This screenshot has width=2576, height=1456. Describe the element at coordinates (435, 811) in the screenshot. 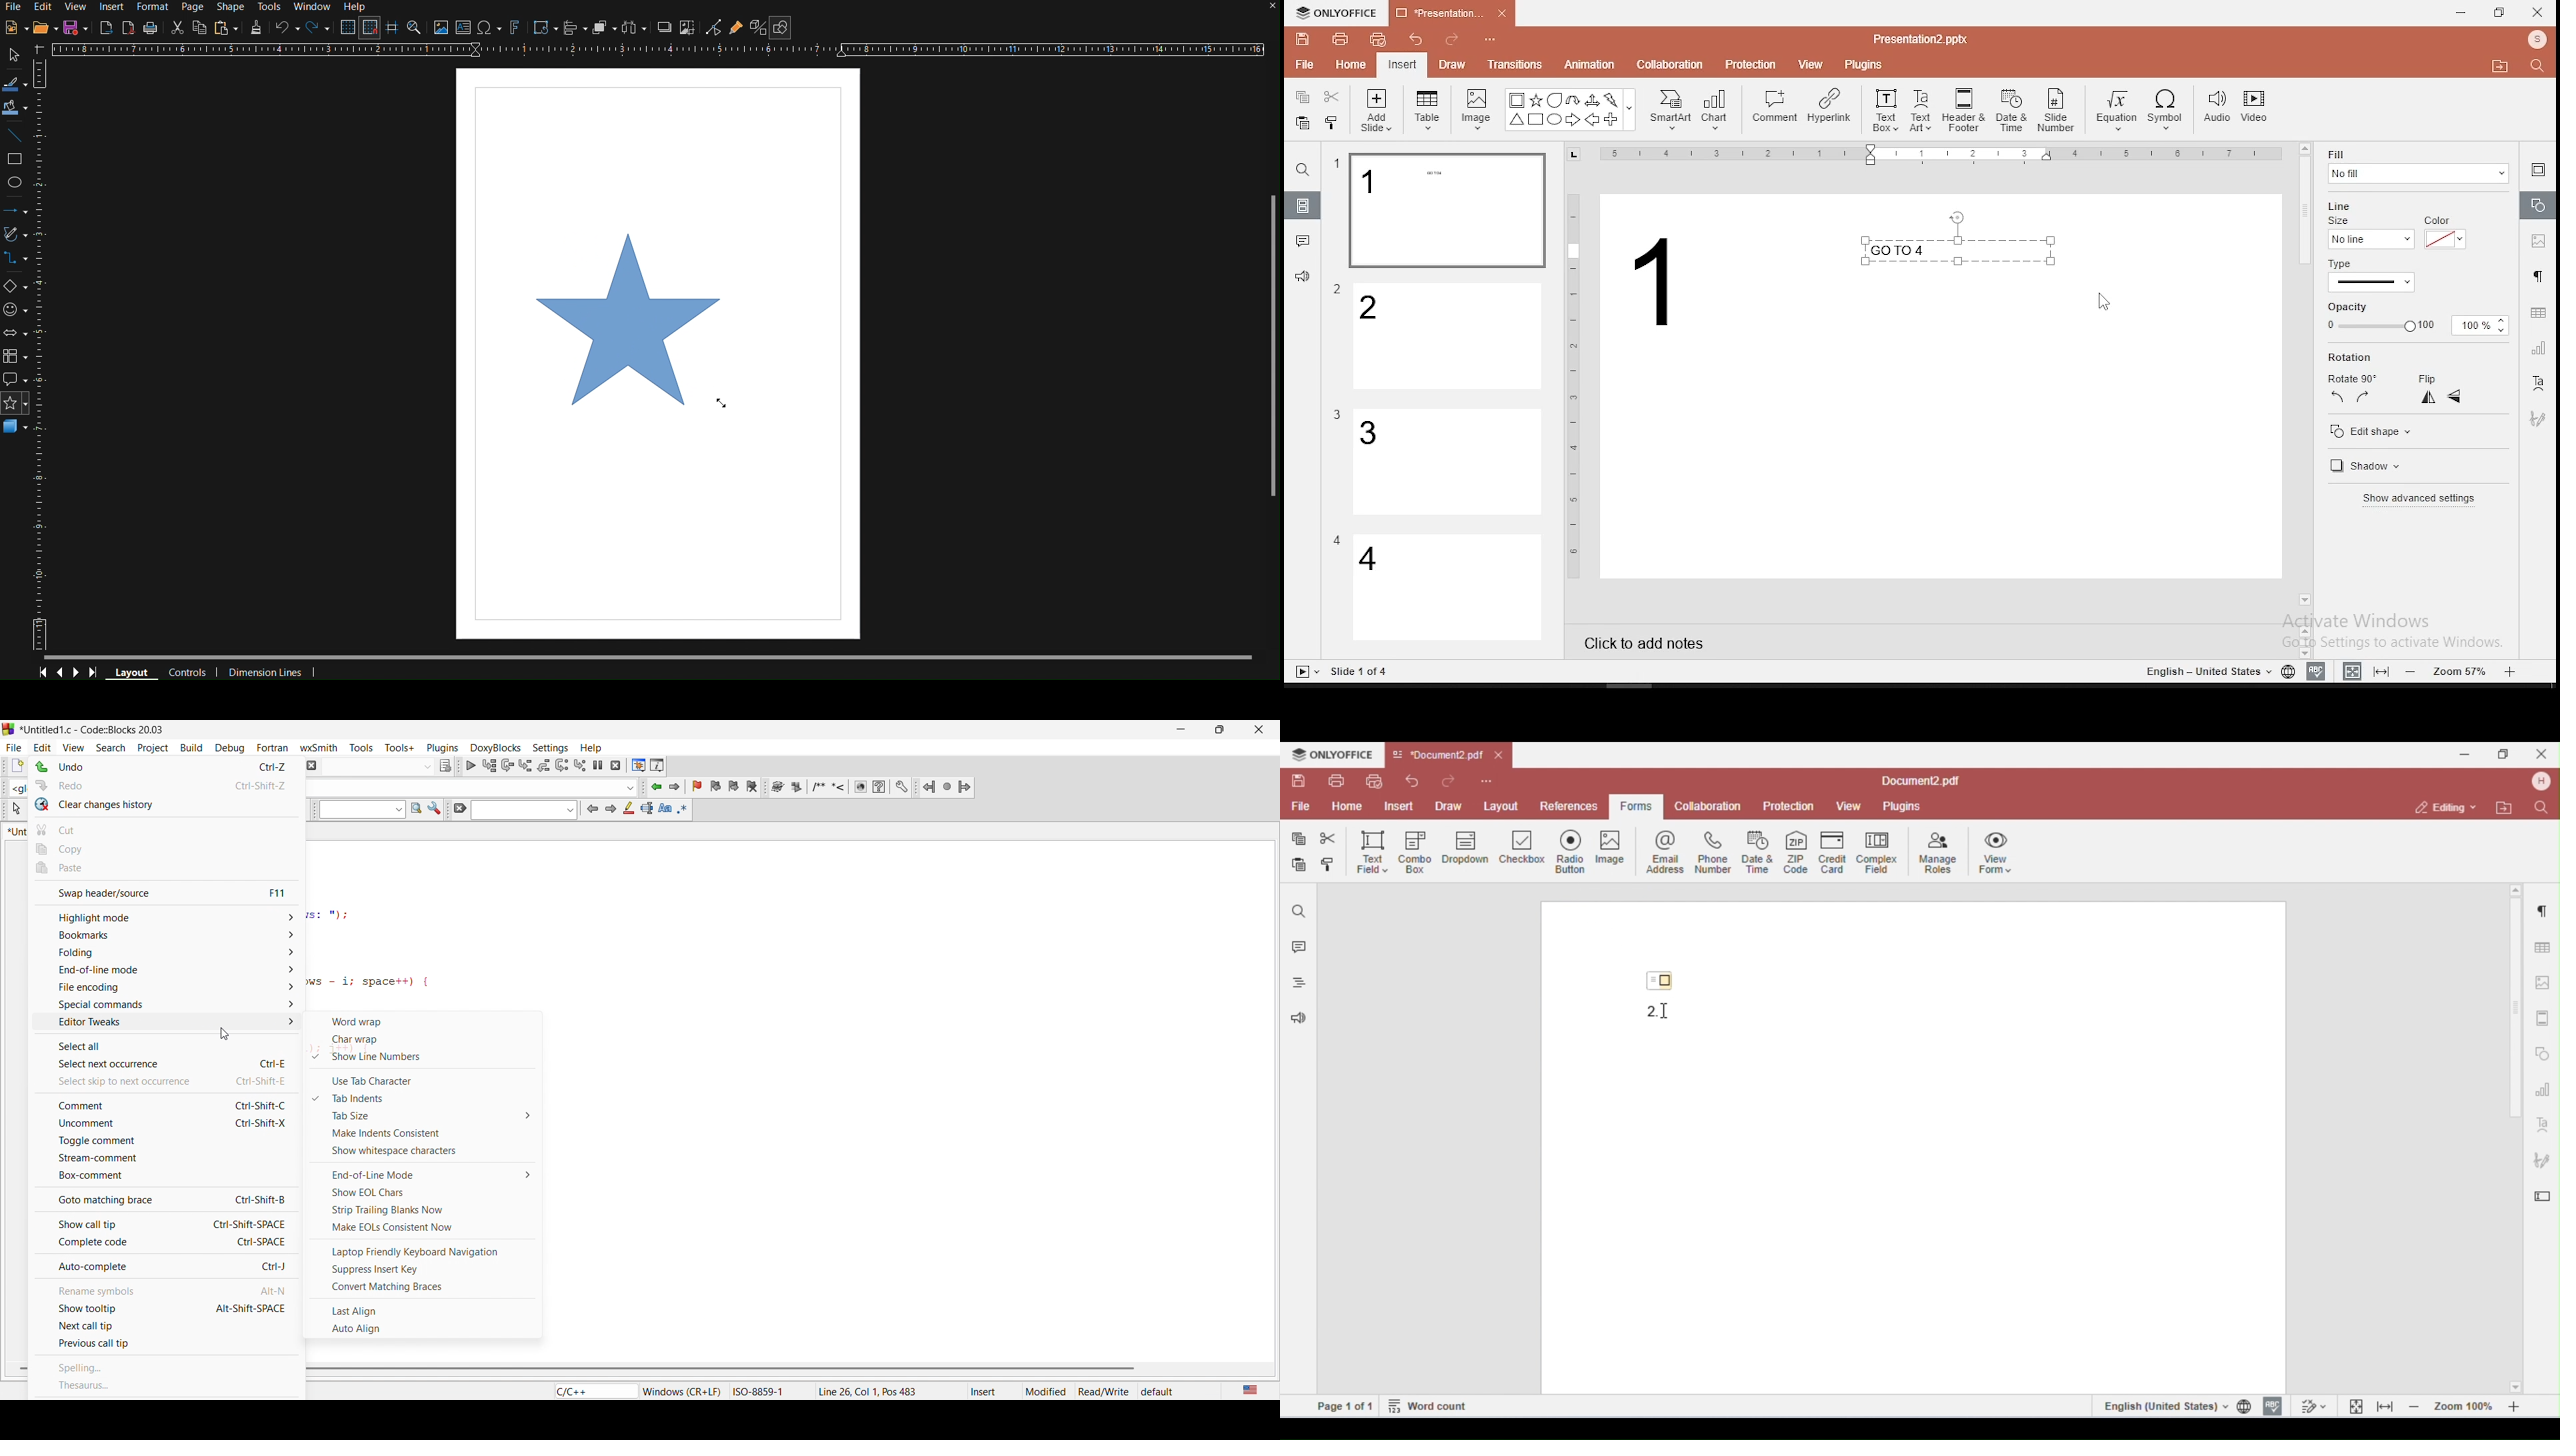

I see `icon` at that location.